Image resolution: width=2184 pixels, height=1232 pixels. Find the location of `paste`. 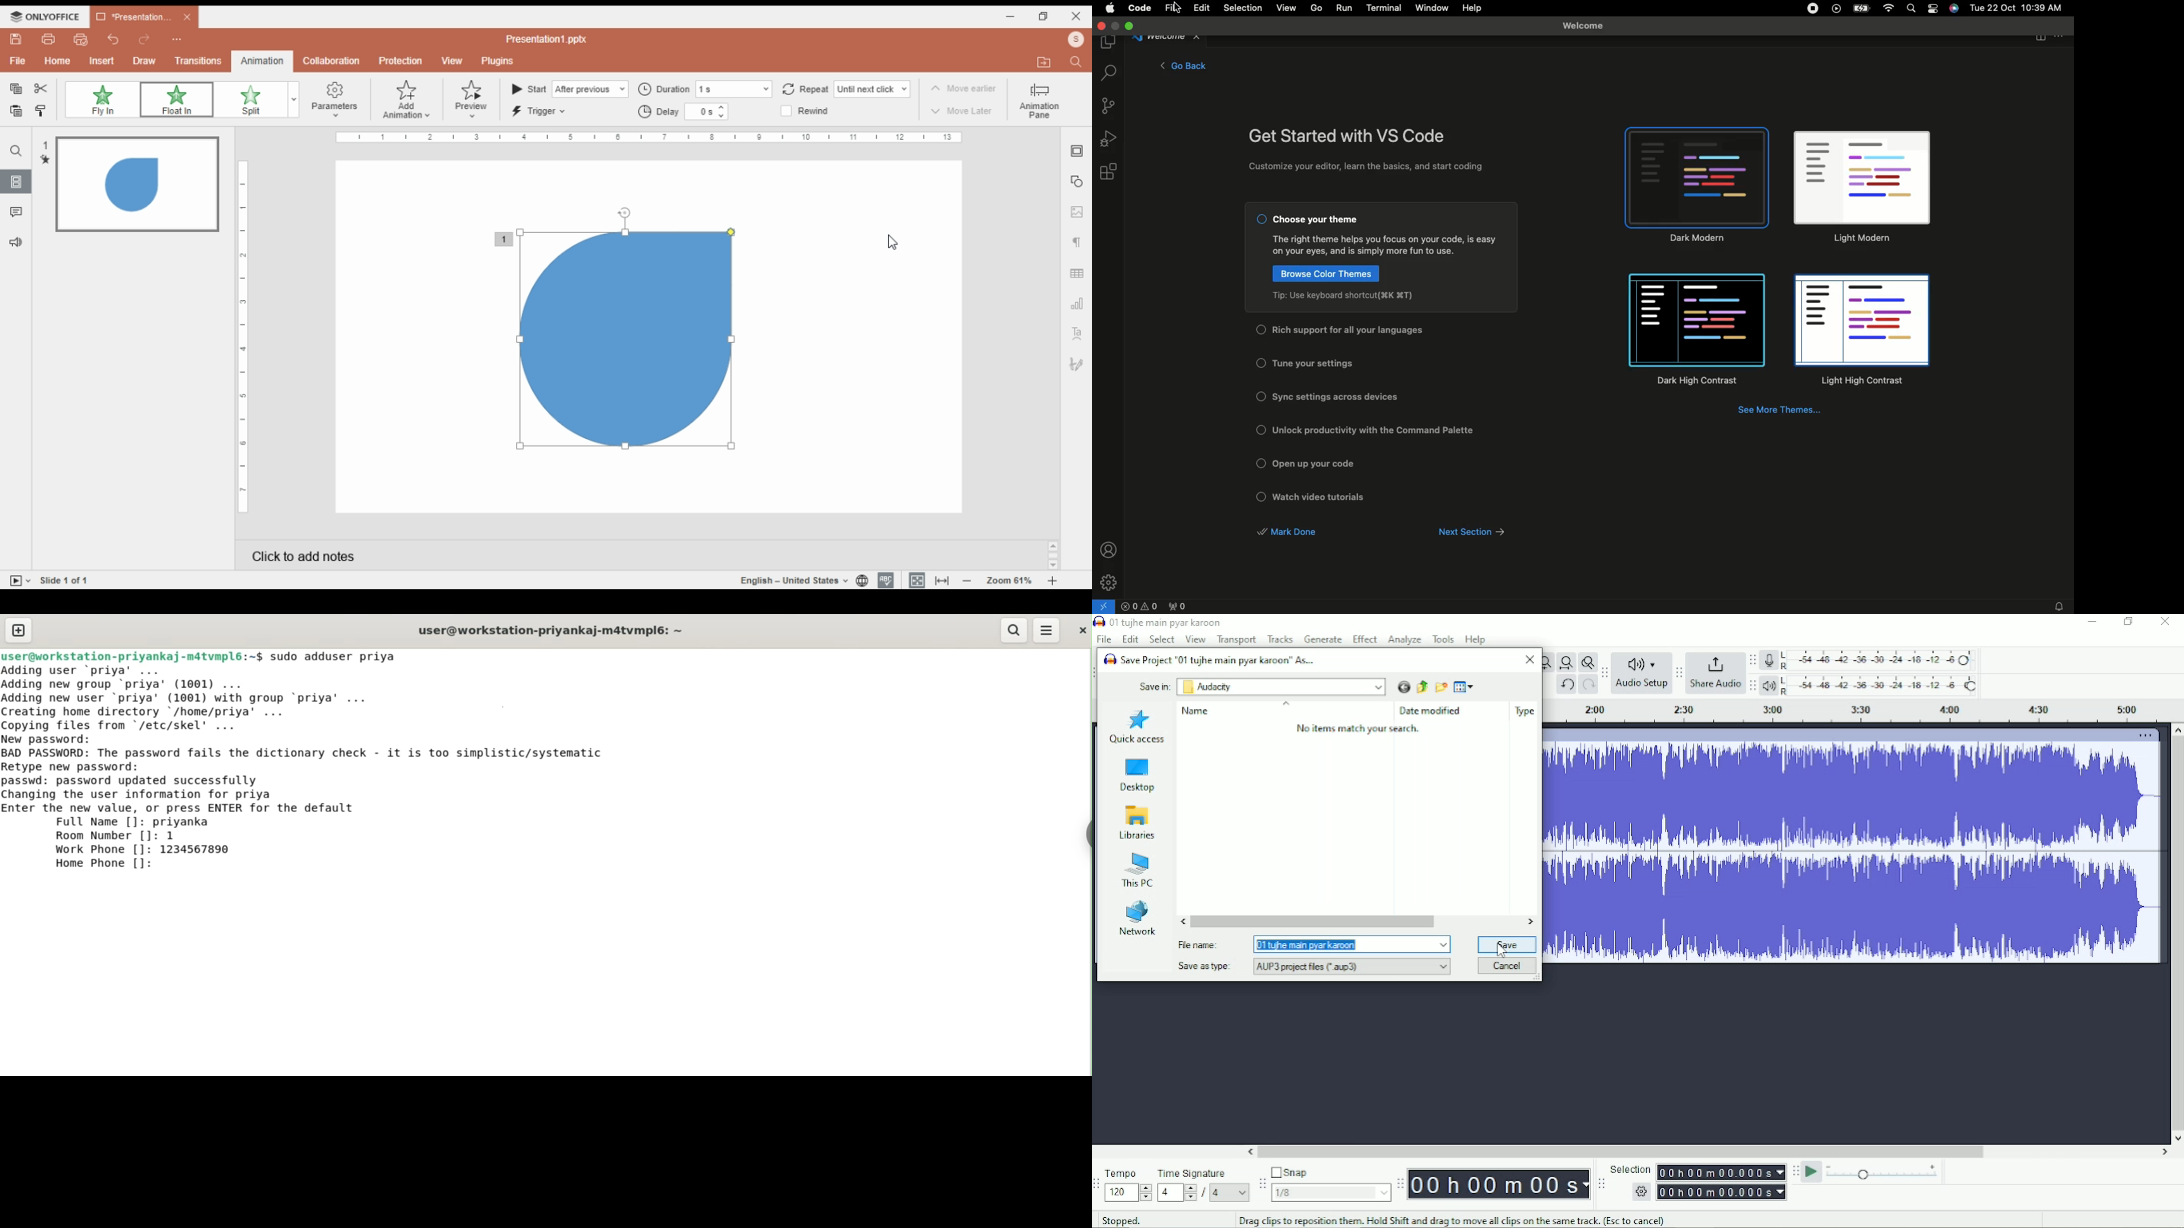

paste is located at coordinates (17, 110).